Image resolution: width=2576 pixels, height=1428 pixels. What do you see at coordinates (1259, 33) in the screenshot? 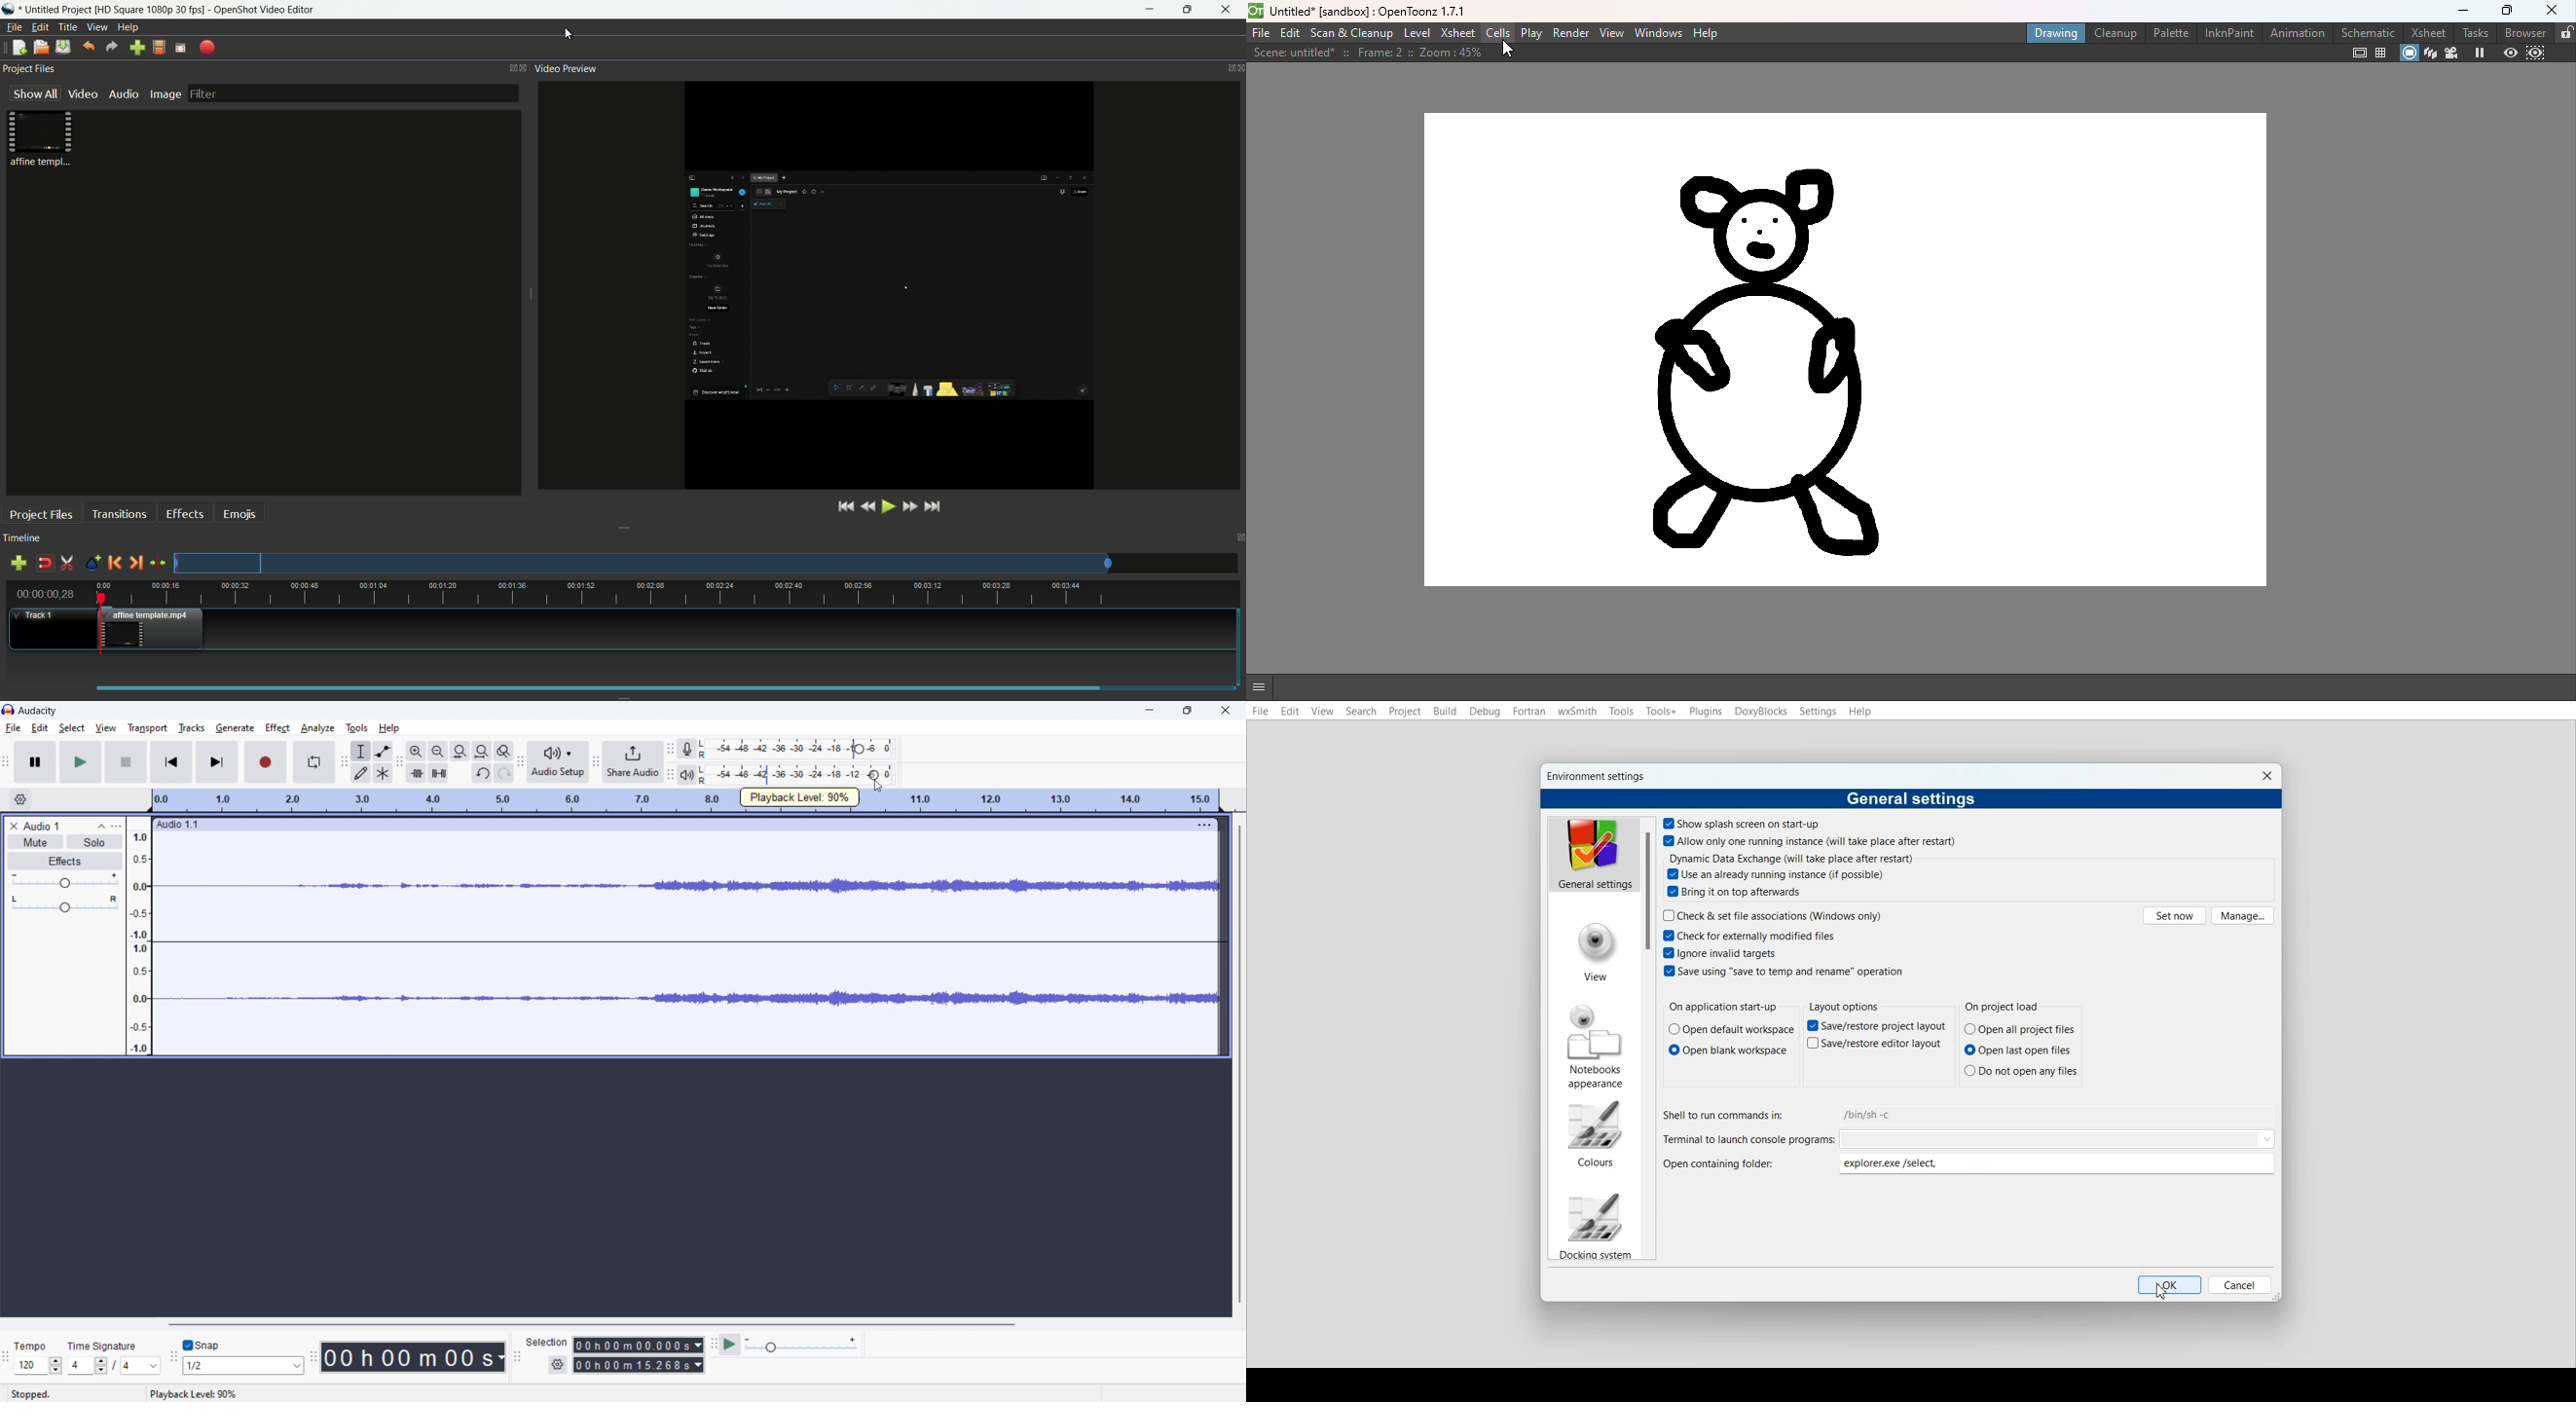
I see `File` at bounding box center [1259, 33].